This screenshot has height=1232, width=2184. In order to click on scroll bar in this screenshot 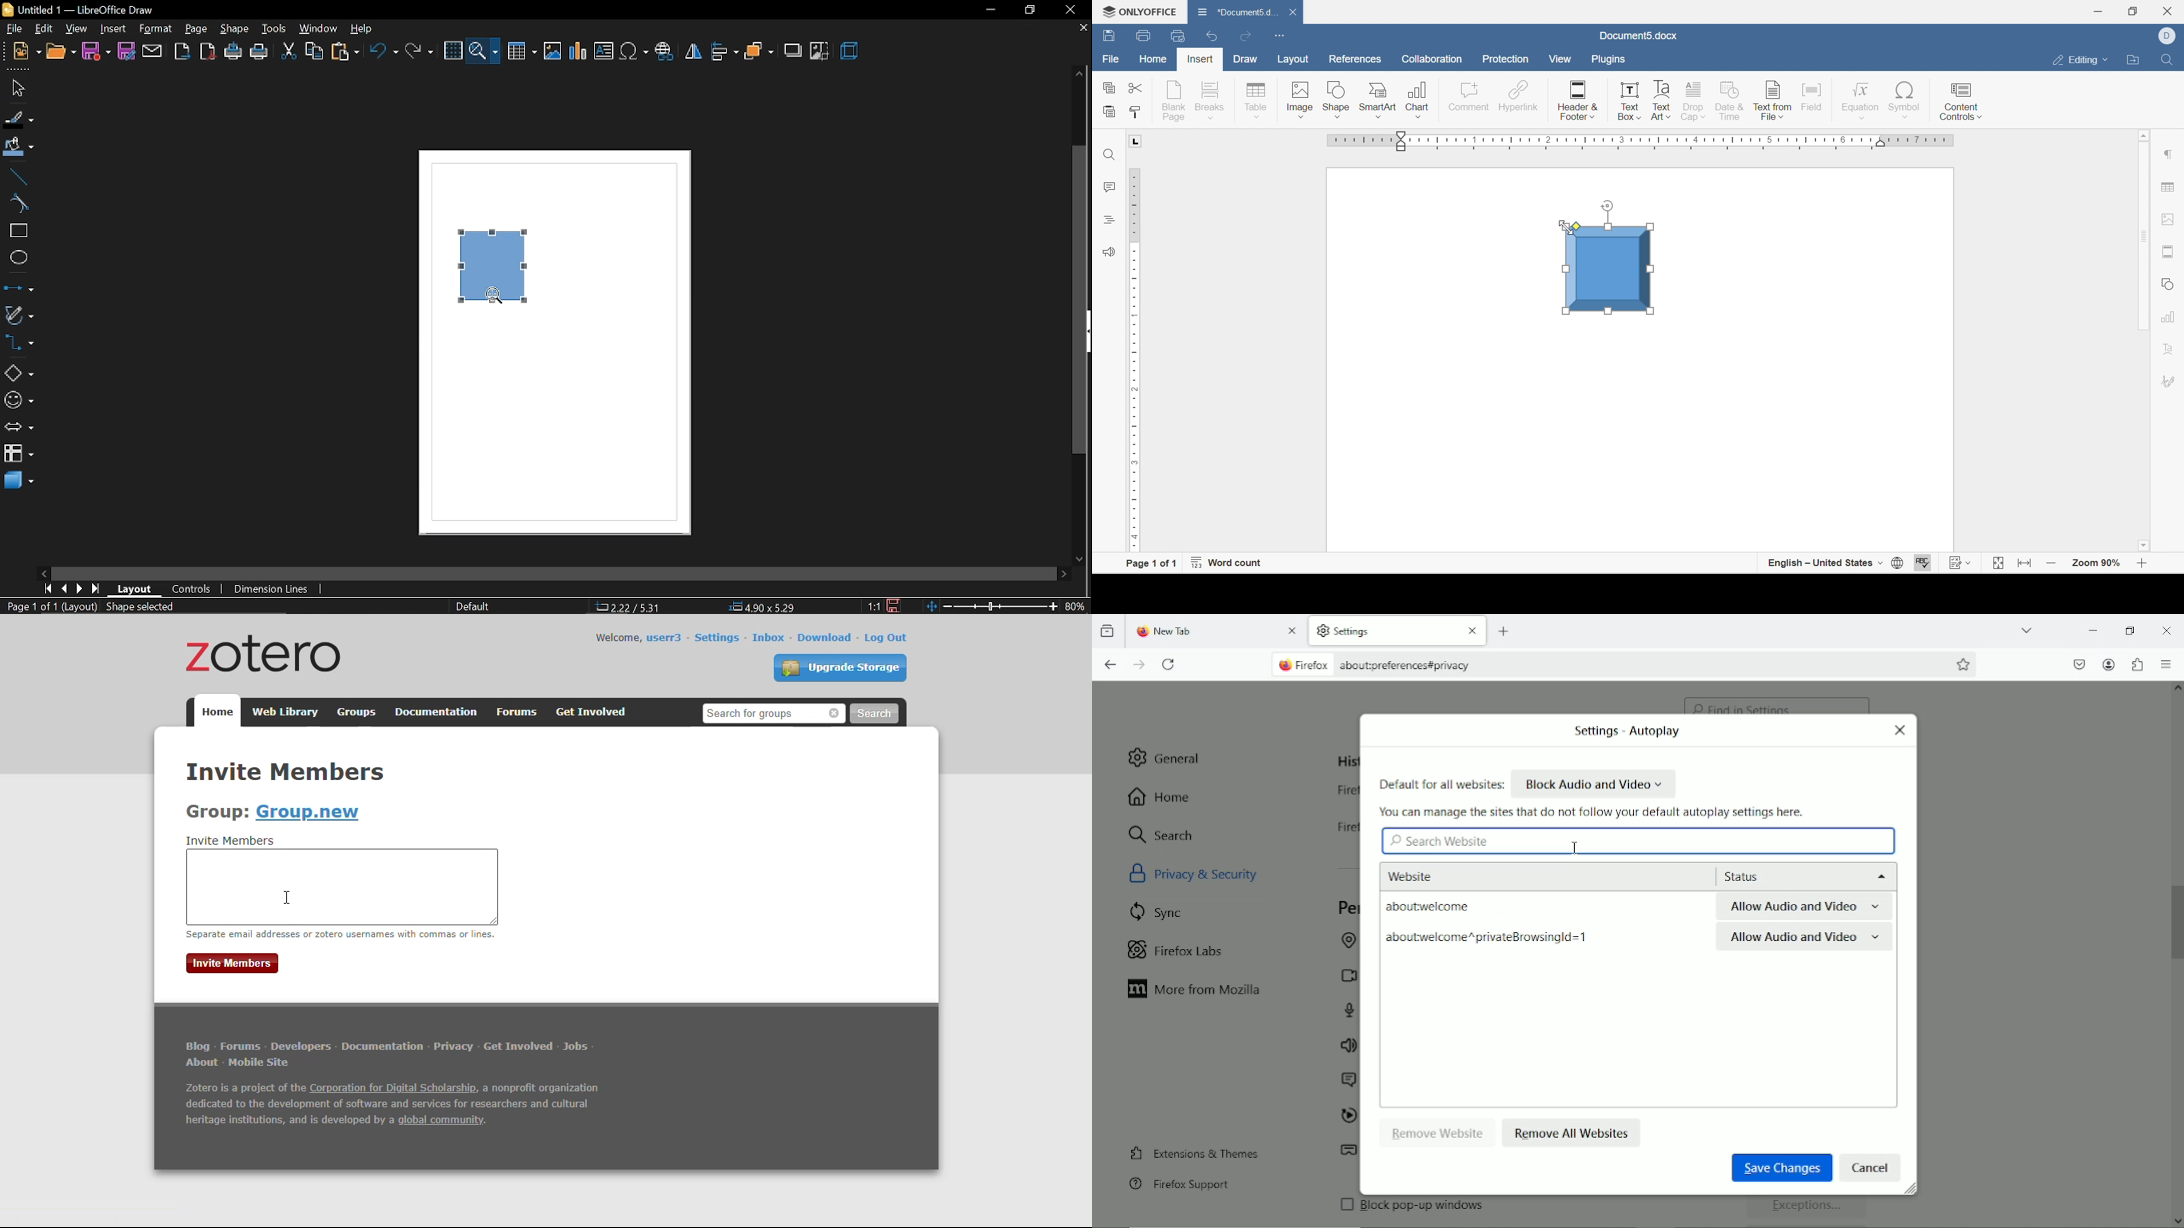, I will do `click(2145, 235)`.